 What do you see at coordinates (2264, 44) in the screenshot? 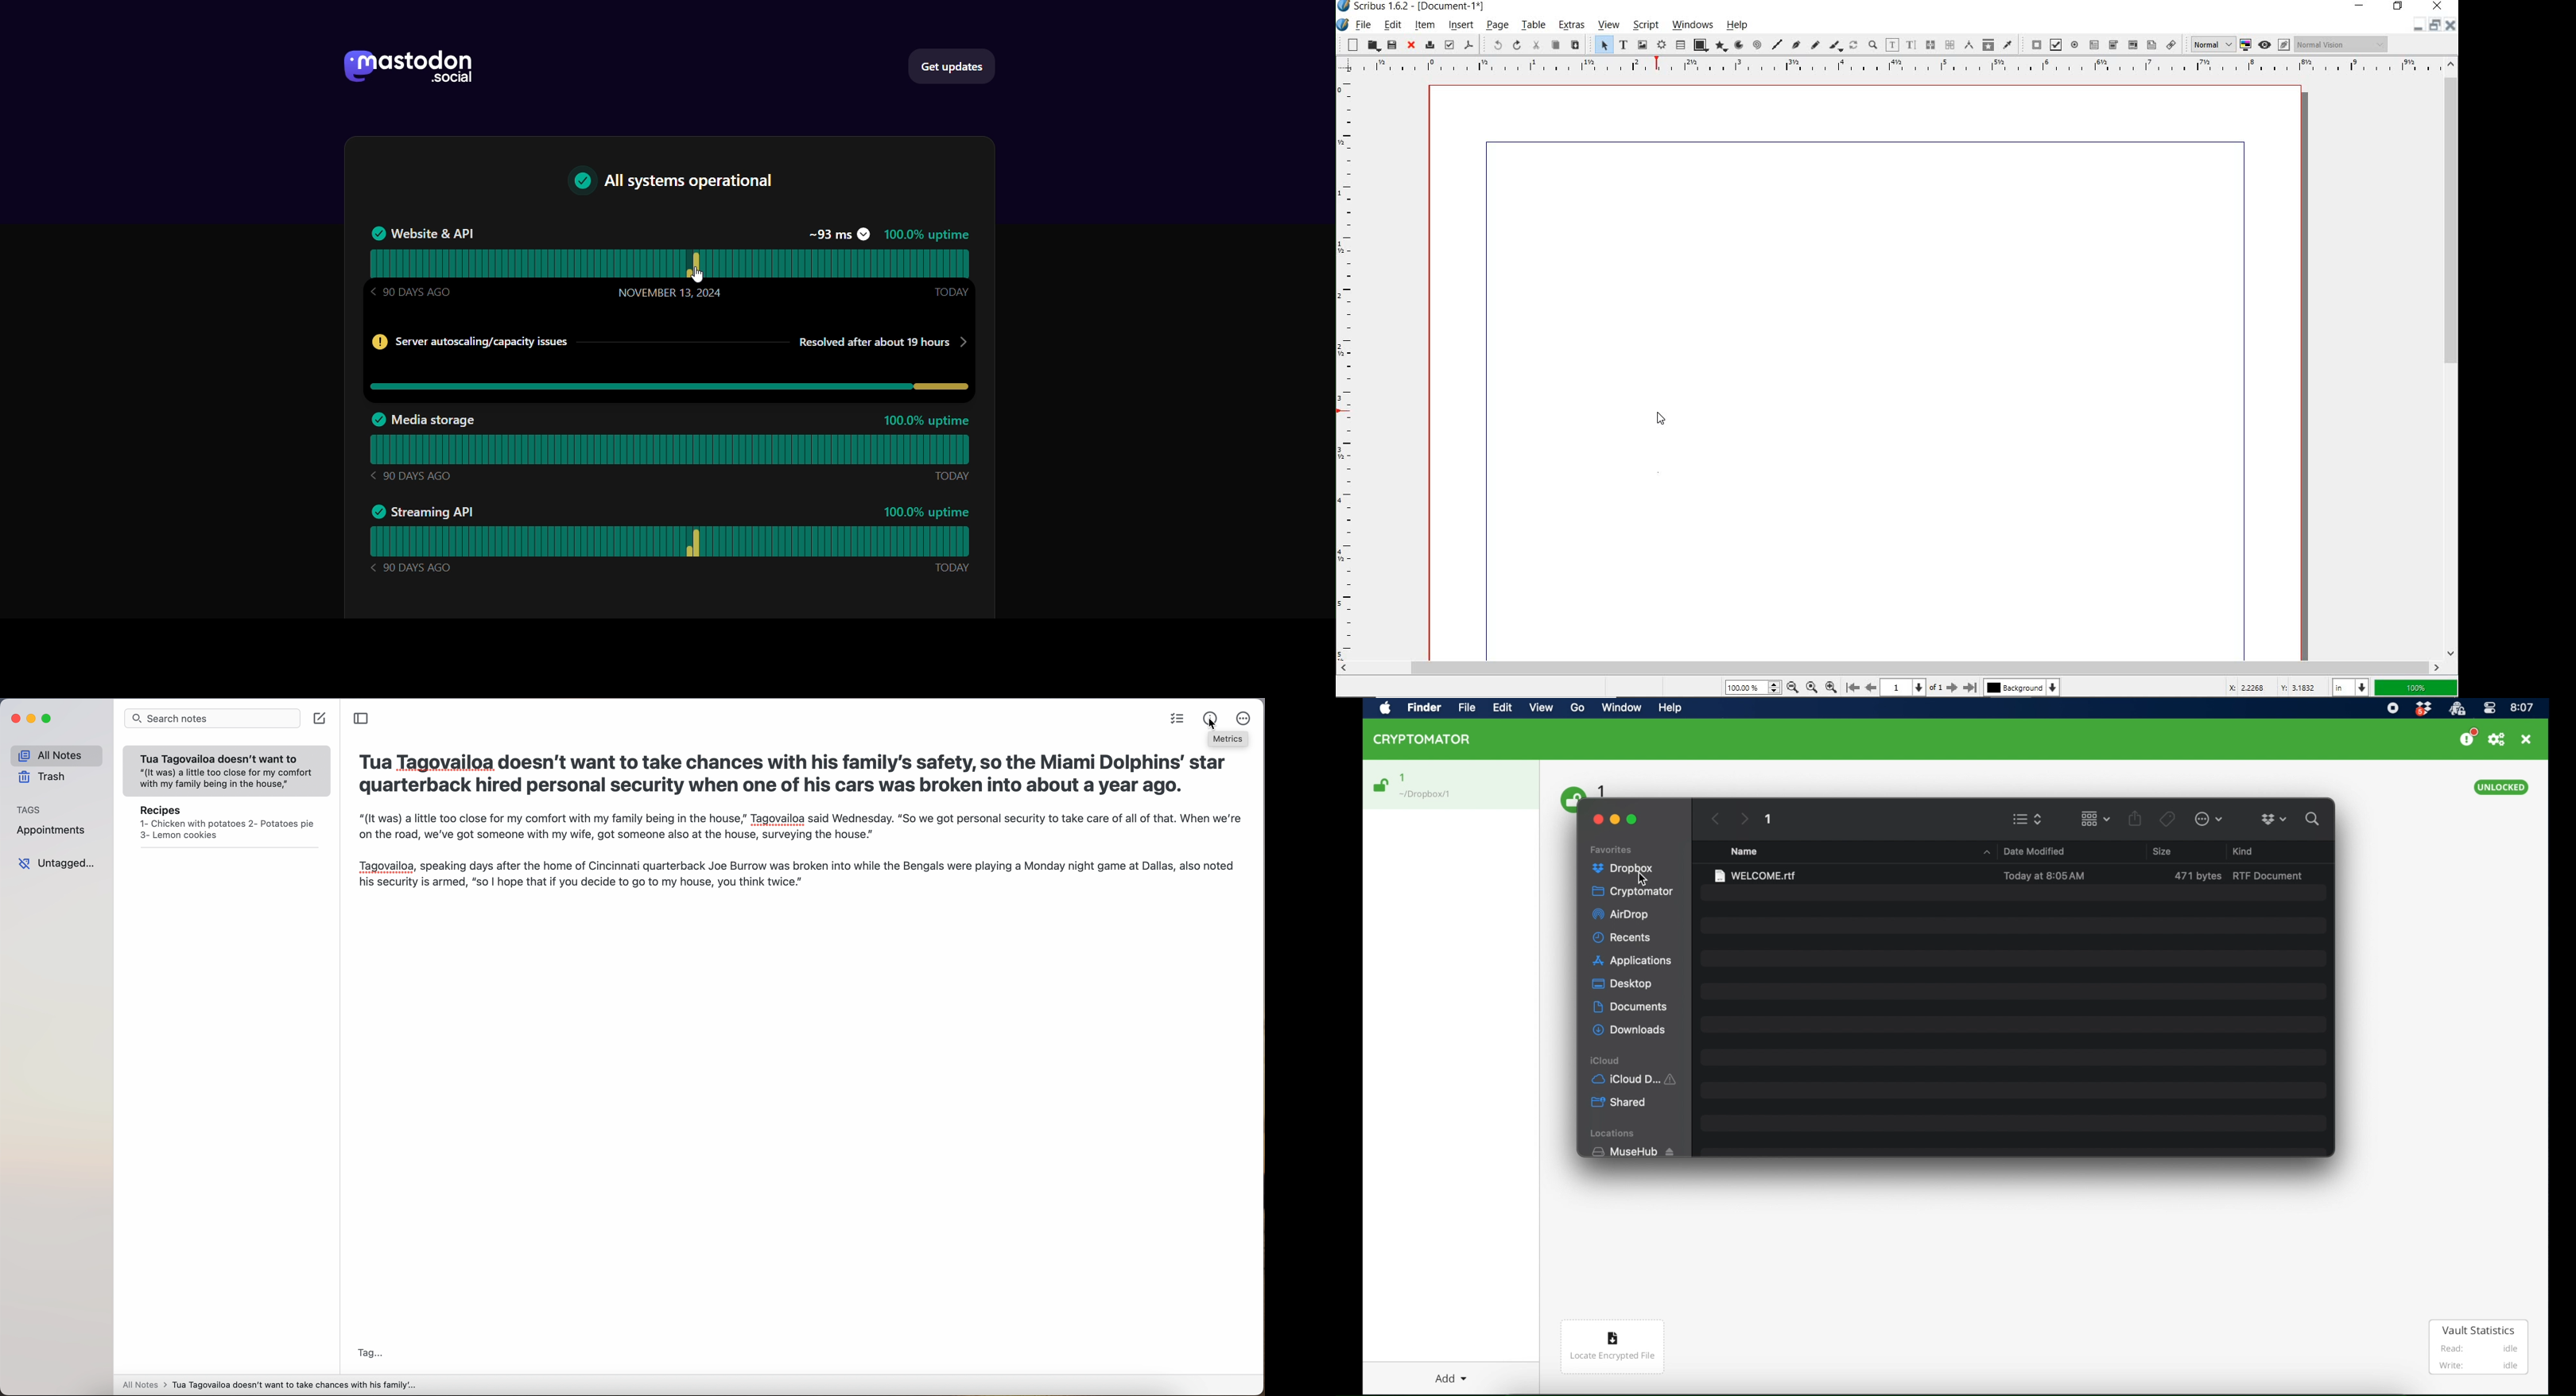
I see `Preview mode` at bounding box center [2264, 44].